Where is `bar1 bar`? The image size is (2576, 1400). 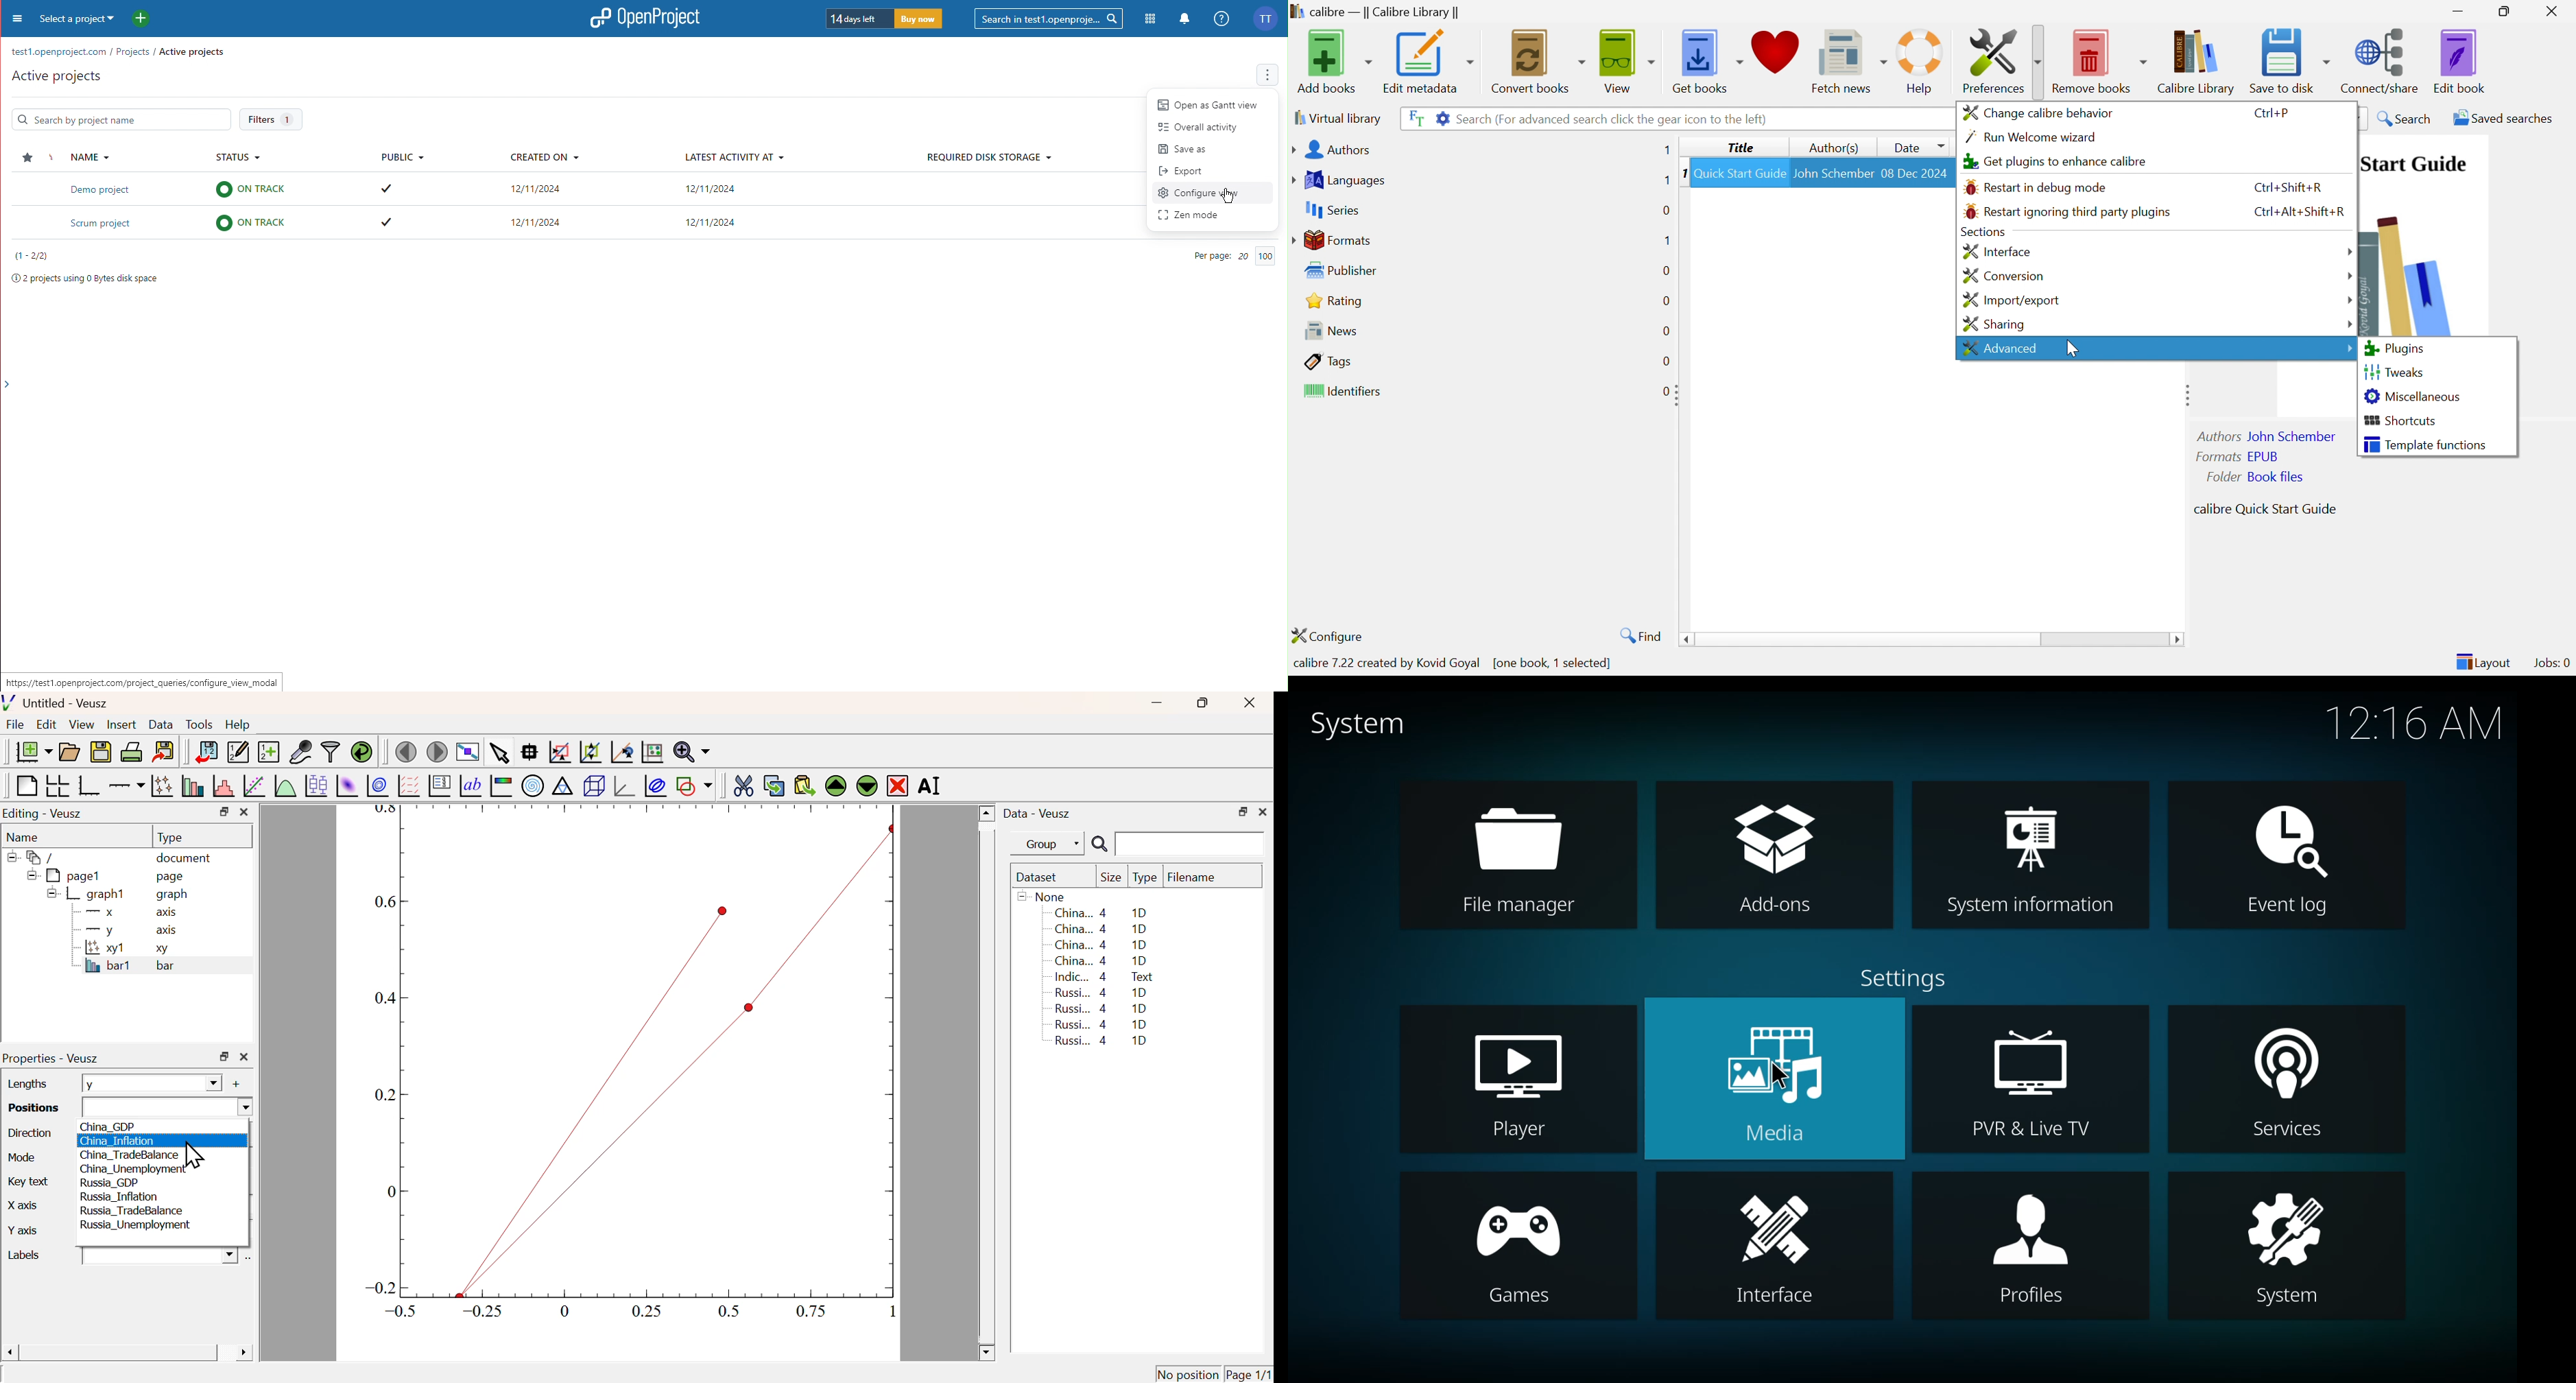 bar1 bar is located at coordinates (123, 966).